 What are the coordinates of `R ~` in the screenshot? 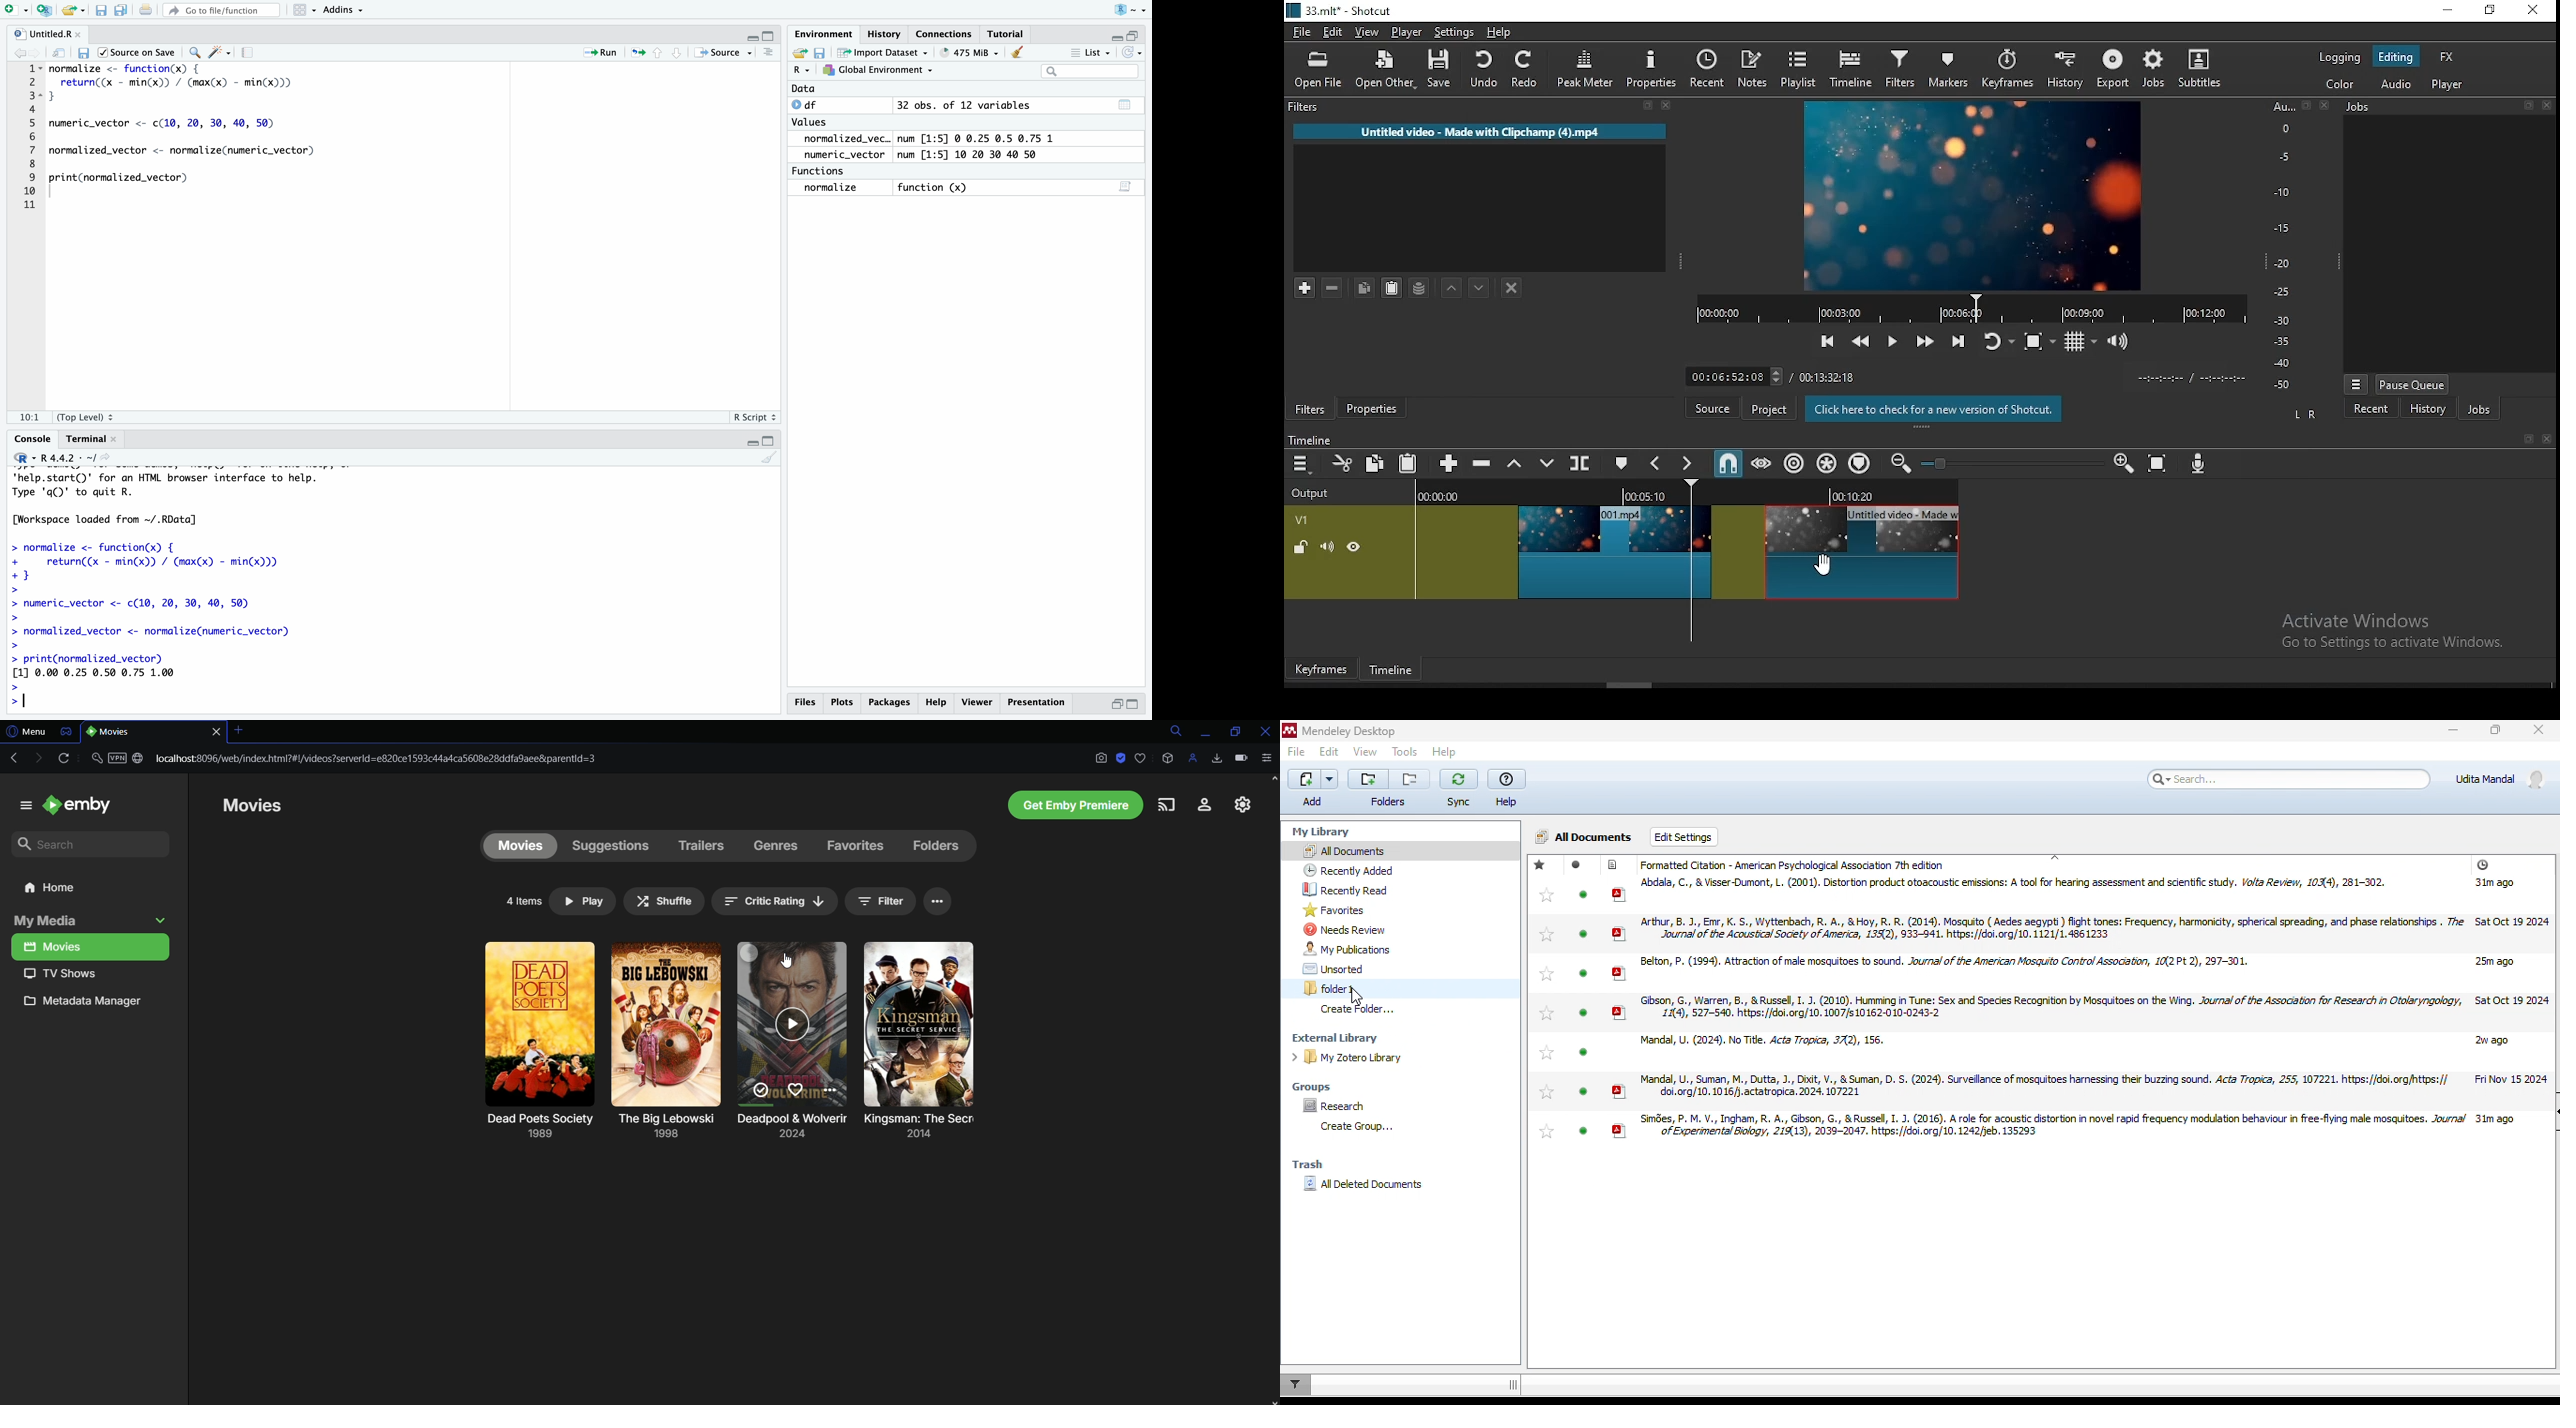 It's located at (1128, 11).